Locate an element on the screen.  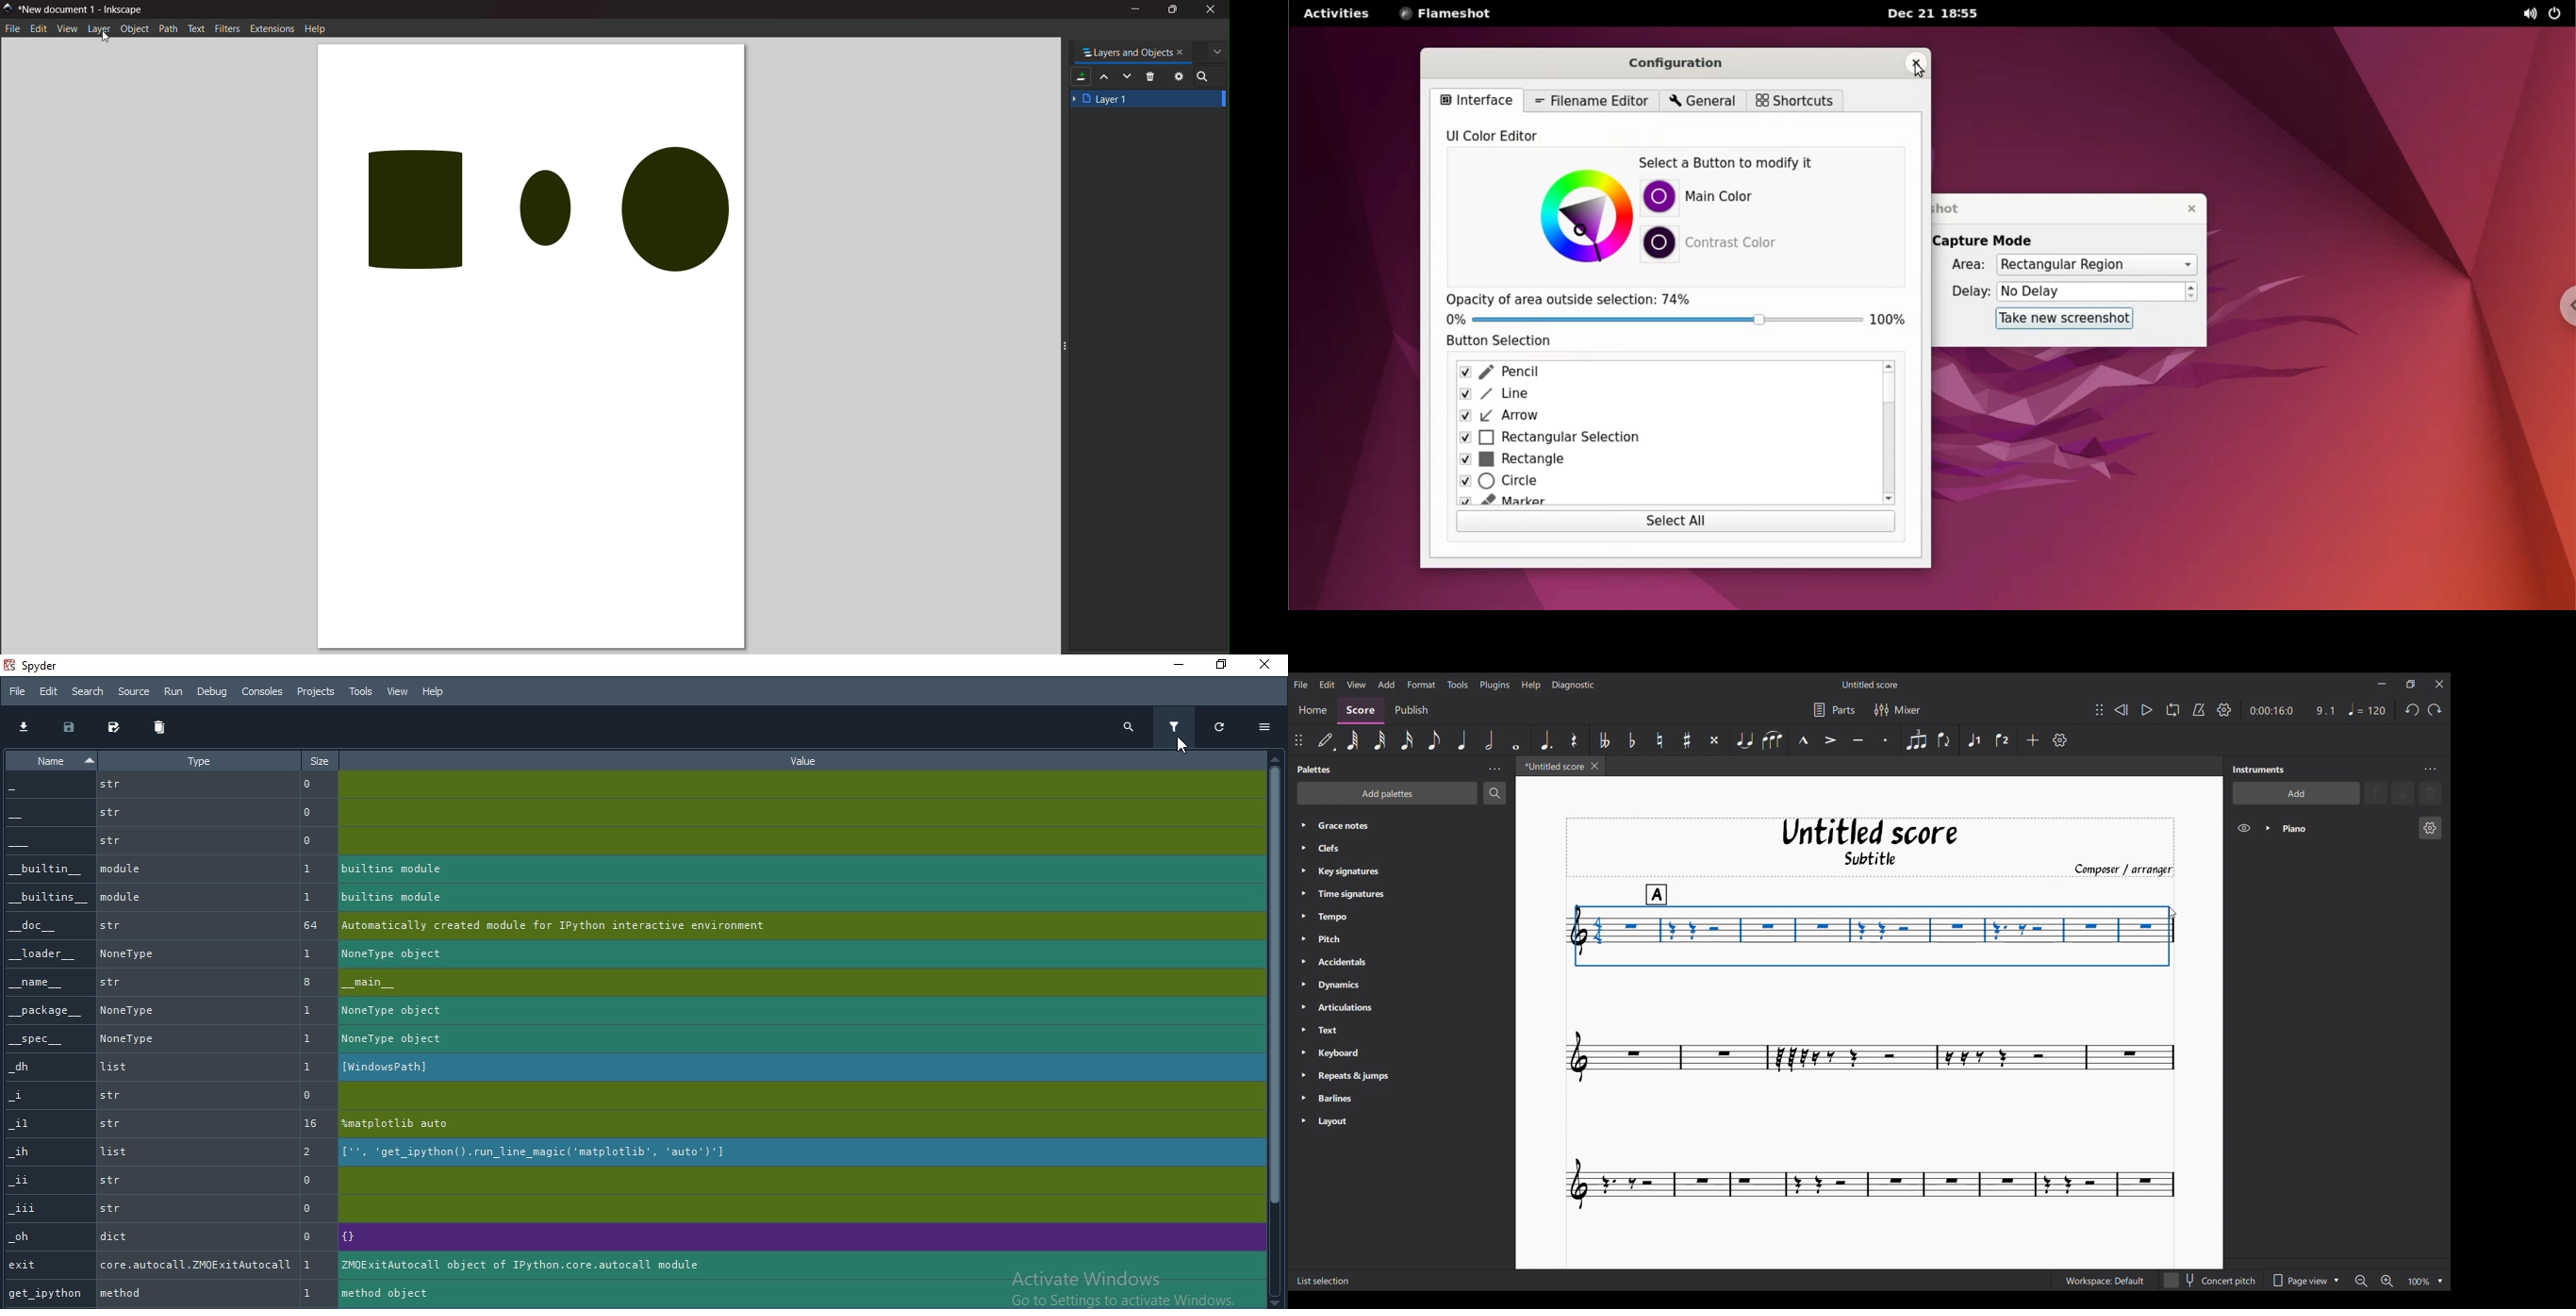
add layer is located at coordinates (1081, 78).